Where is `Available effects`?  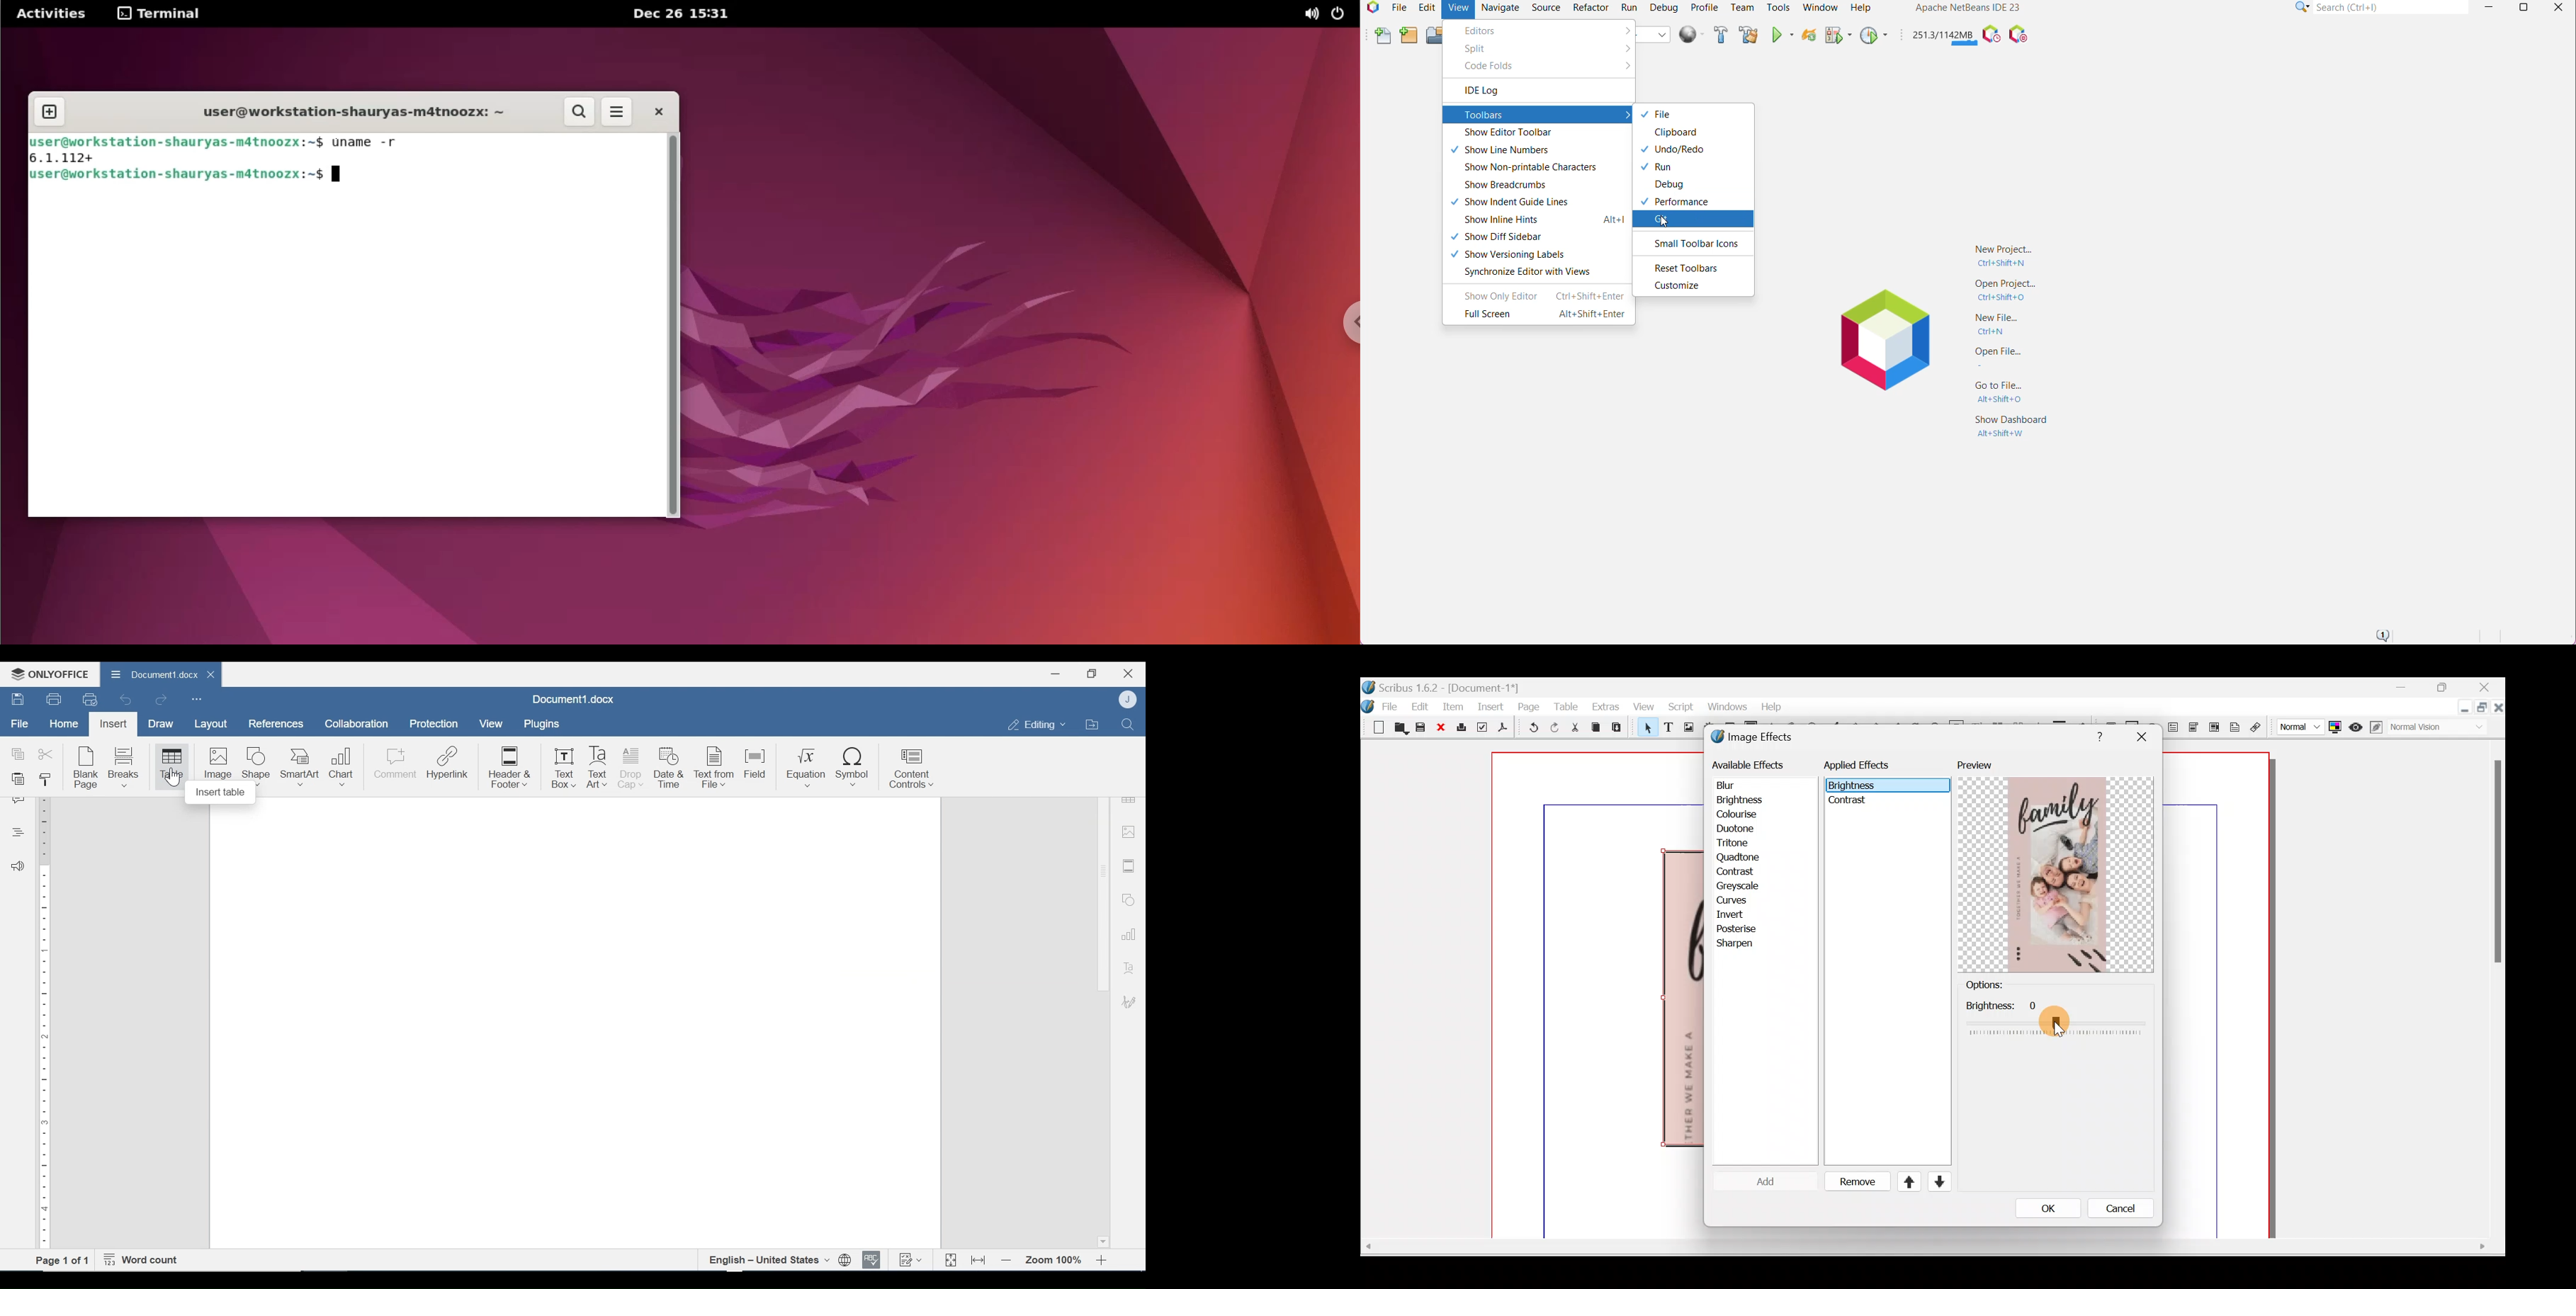
Available effects is located at coordinates (1750, 764).